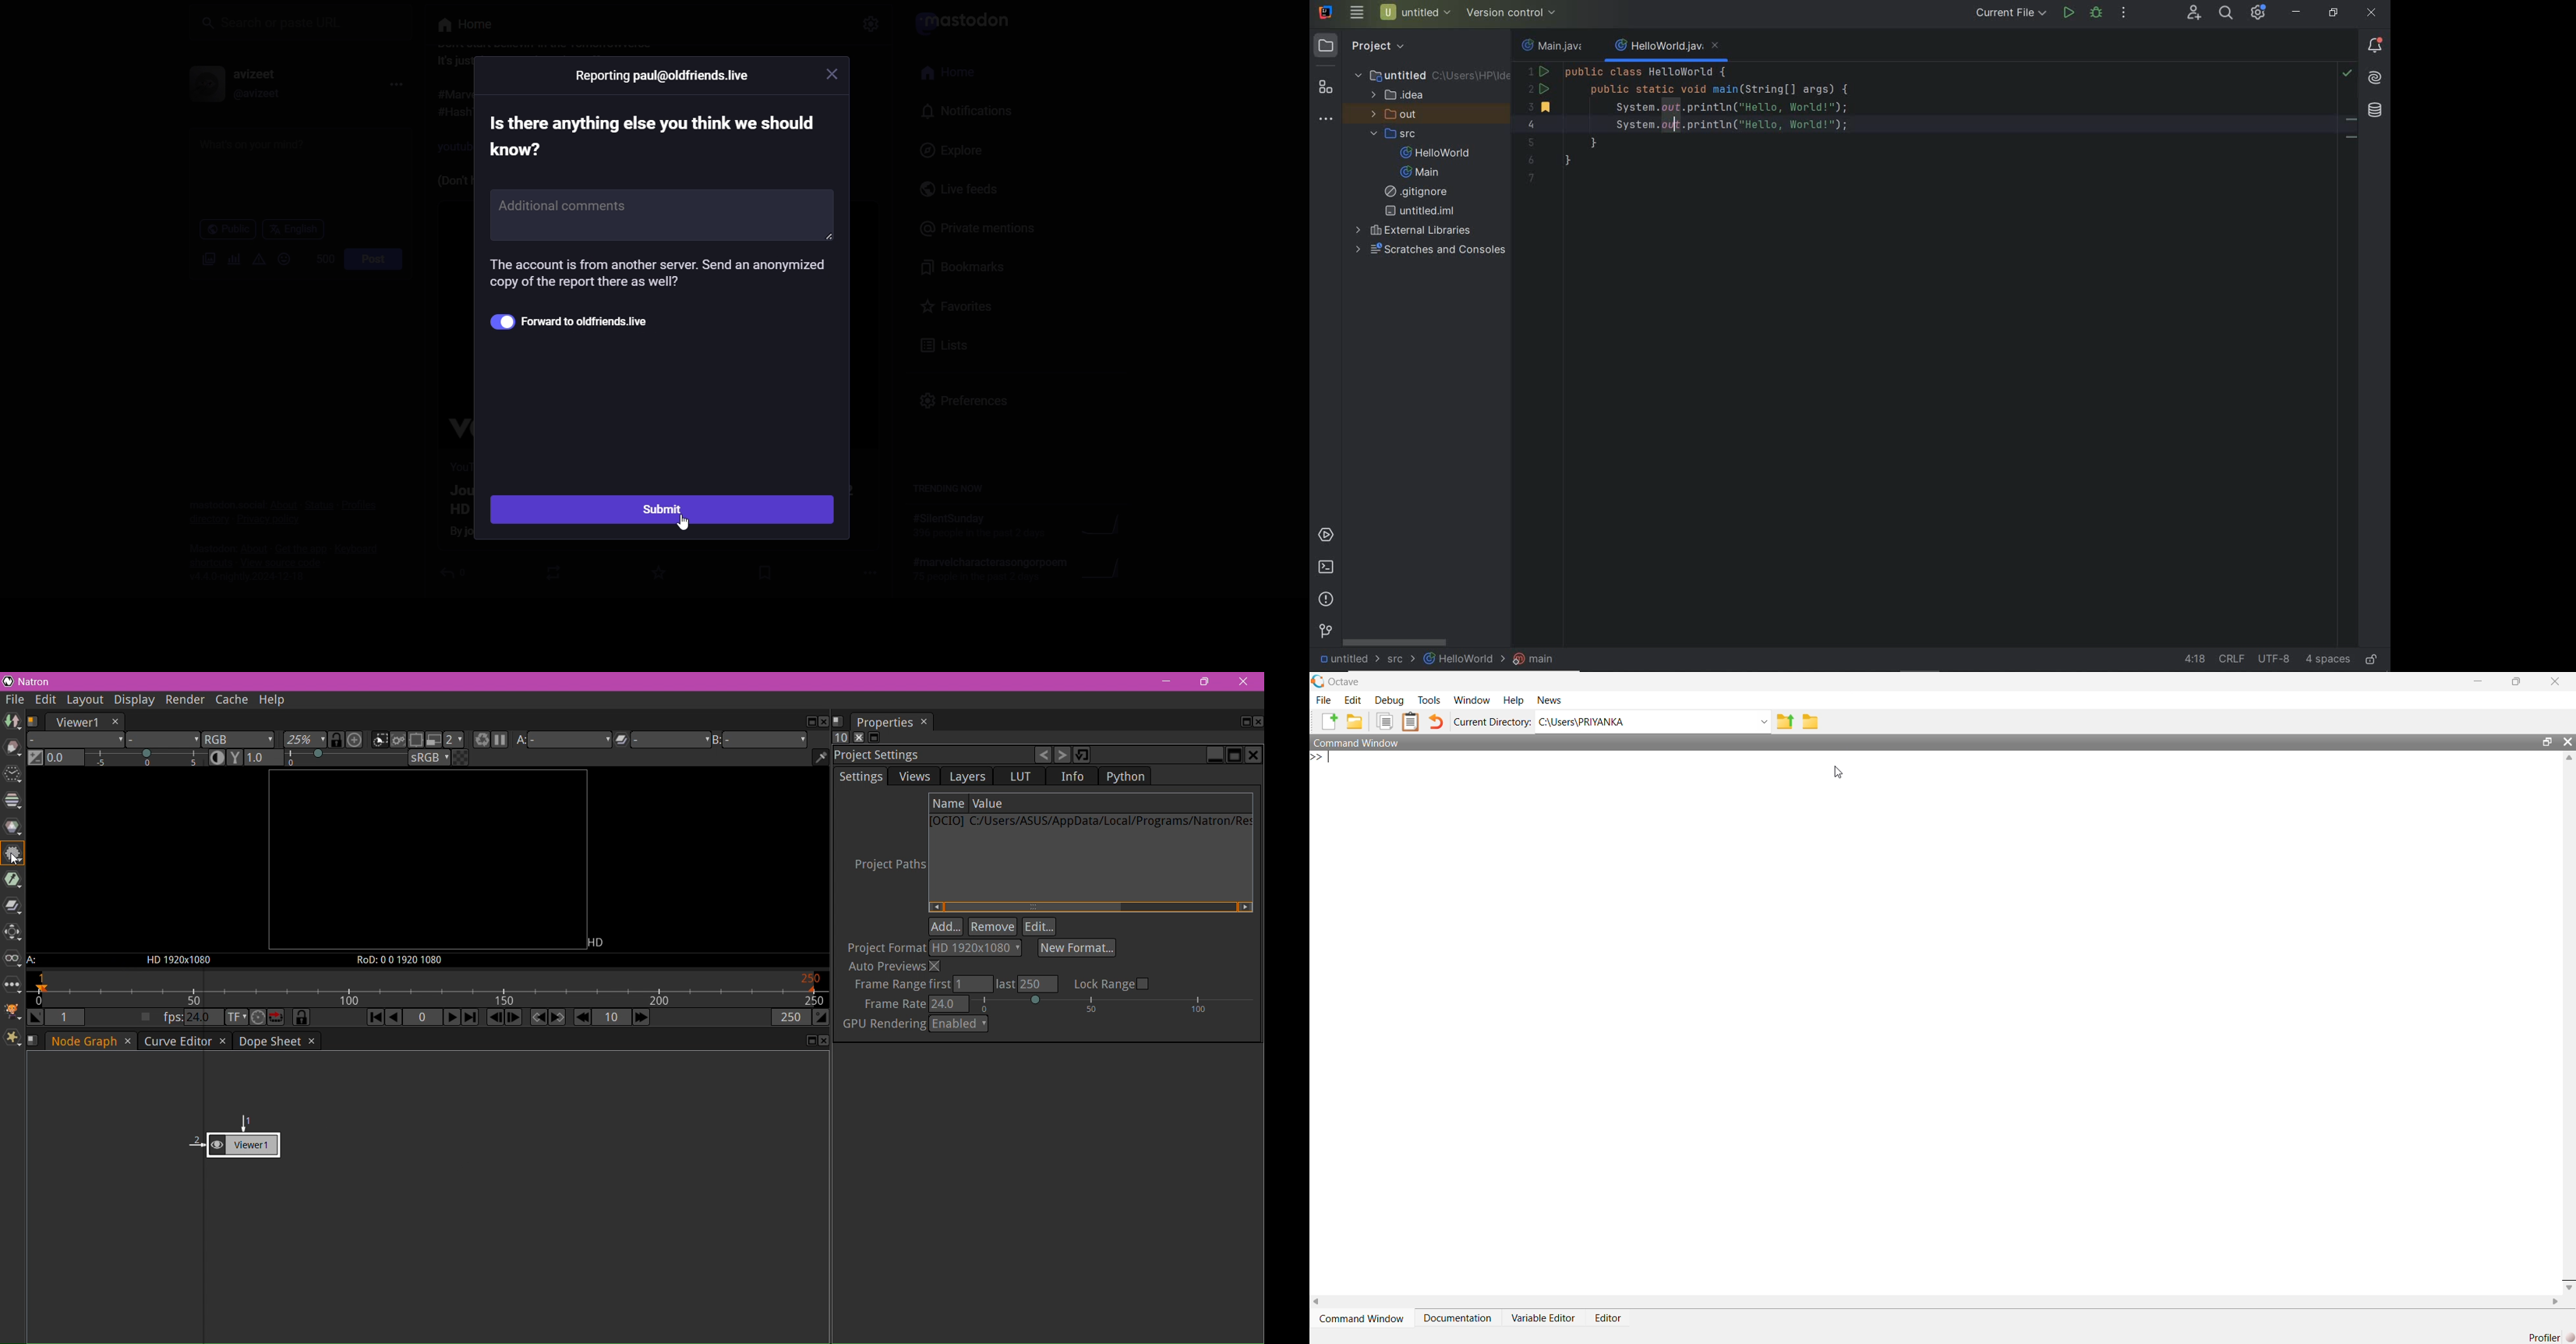 The width and height of the screenshot is (2576, 1344). Describe the element at coordinates (1426, 250) in the screenshot. I see `scratches and consoles` at that location.